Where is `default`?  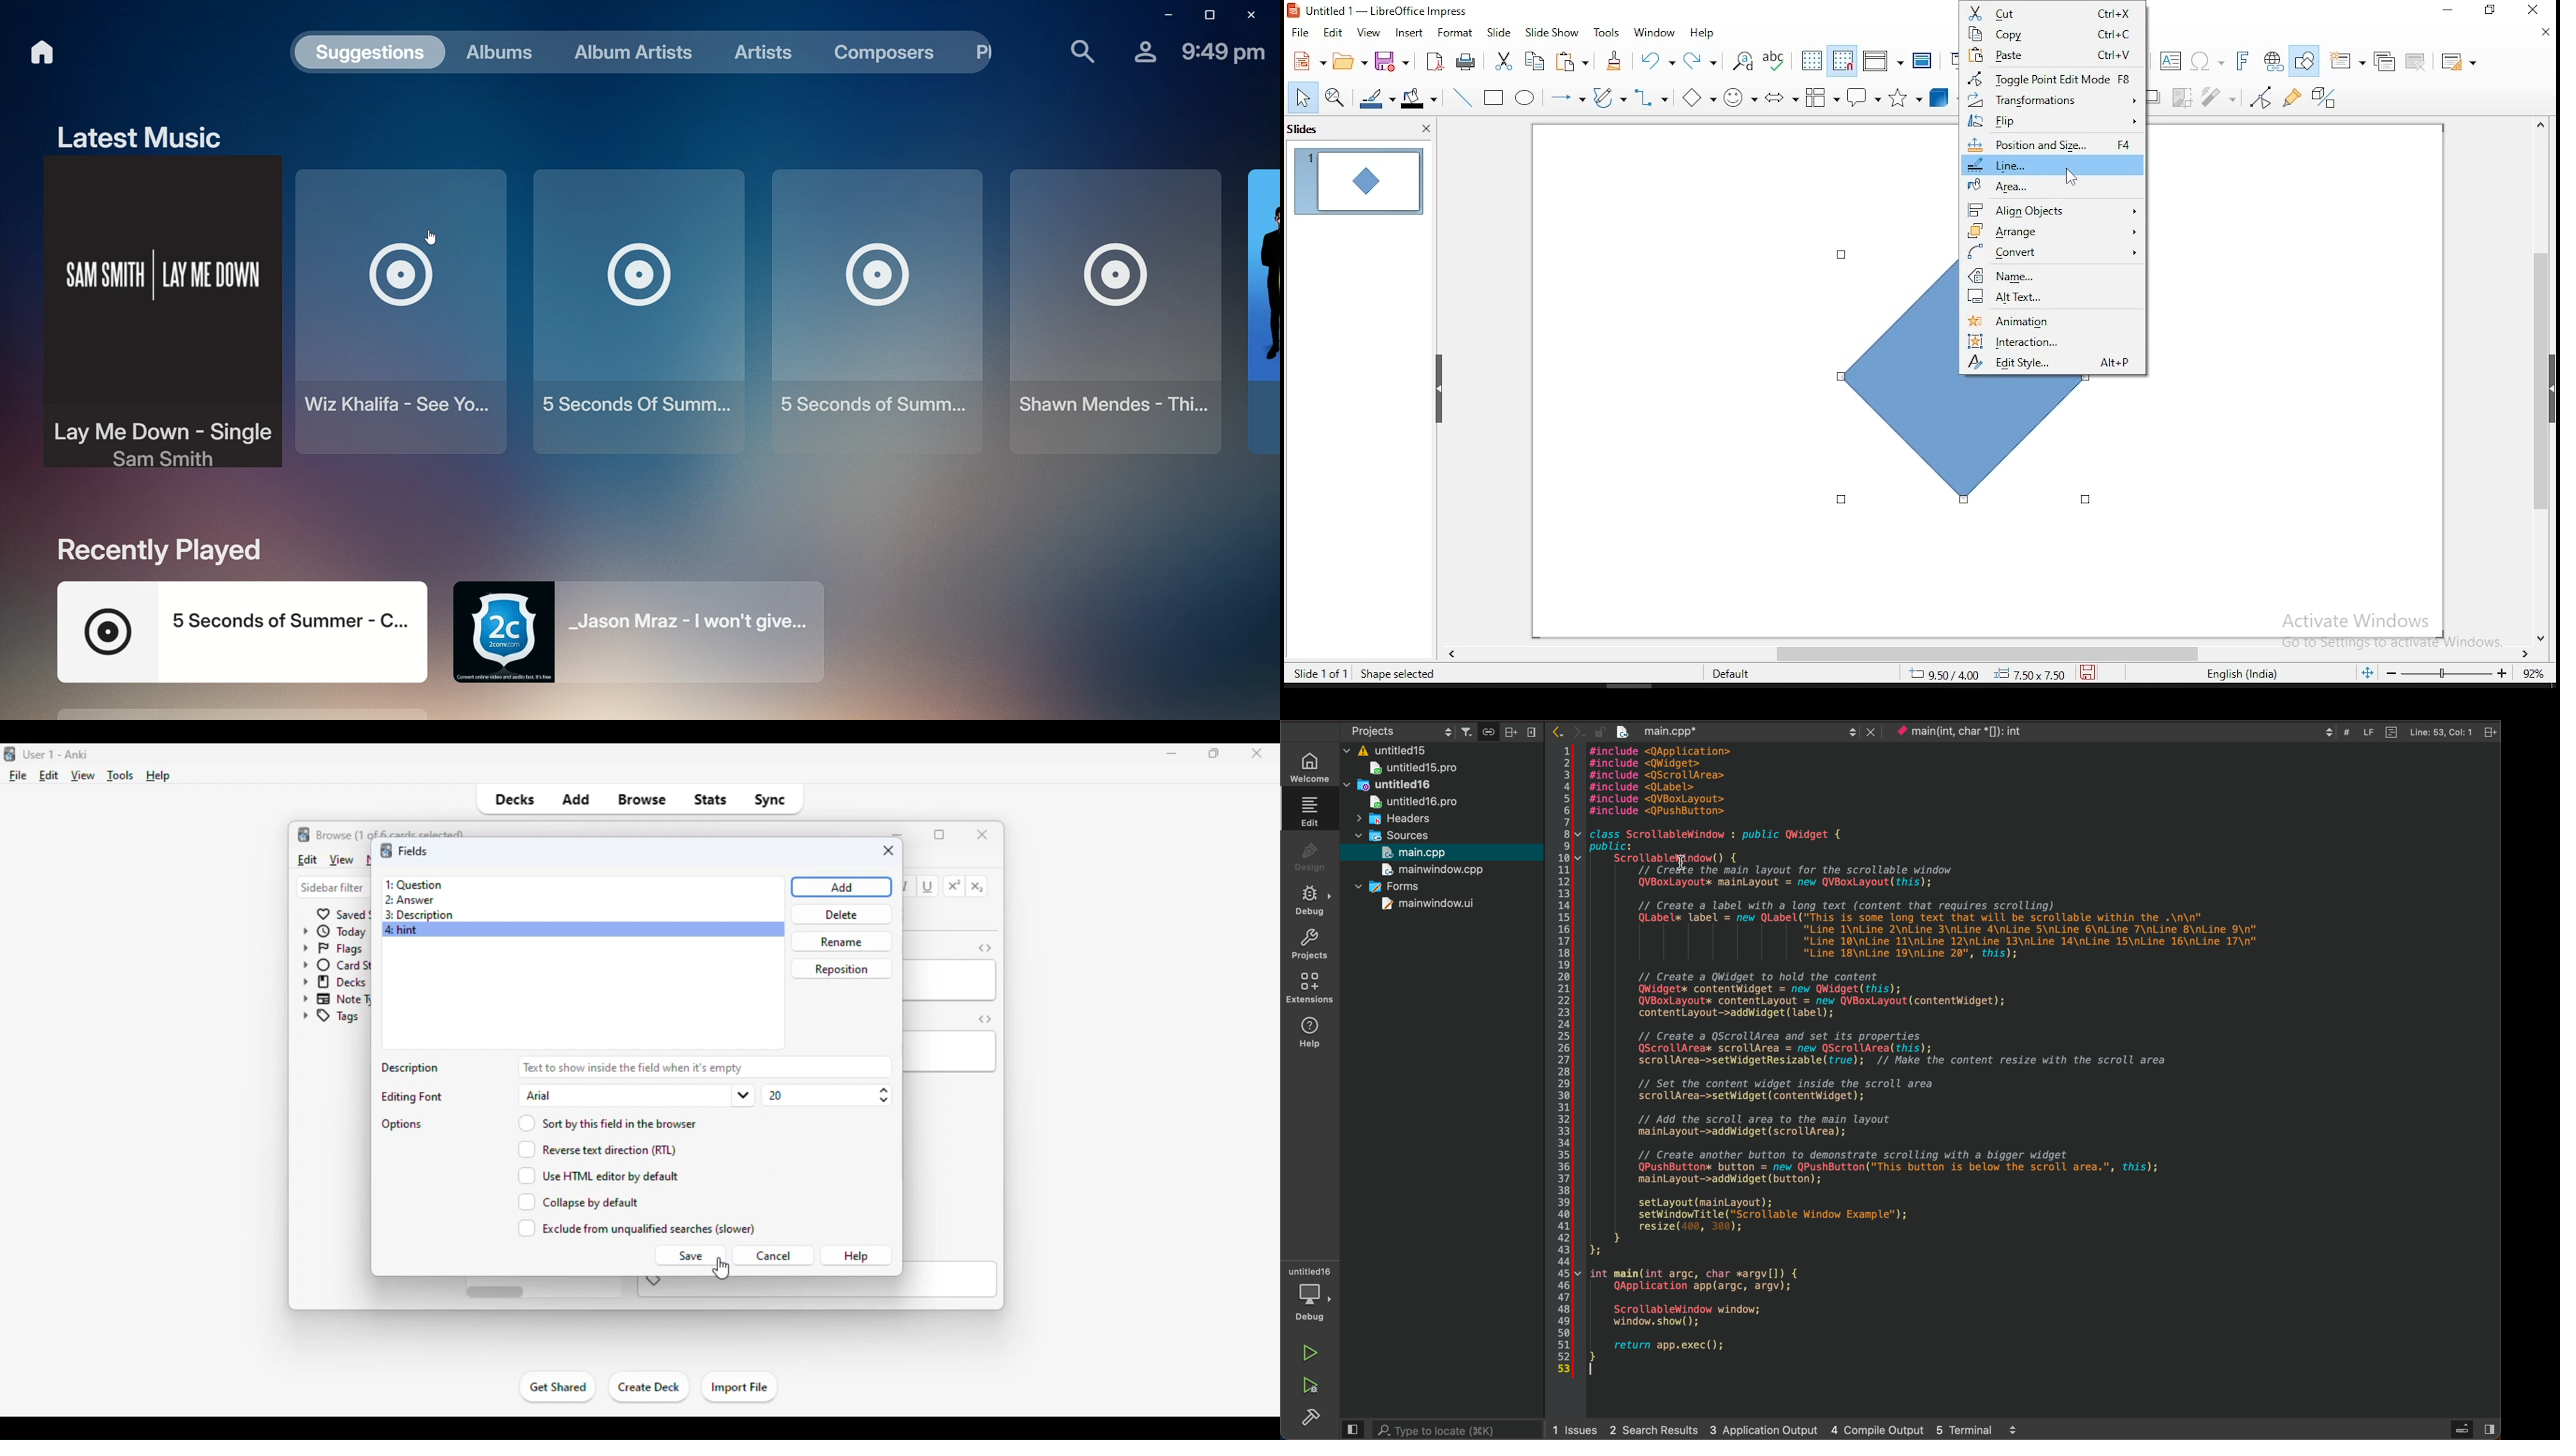 default is located at coordinates (1723, 675).